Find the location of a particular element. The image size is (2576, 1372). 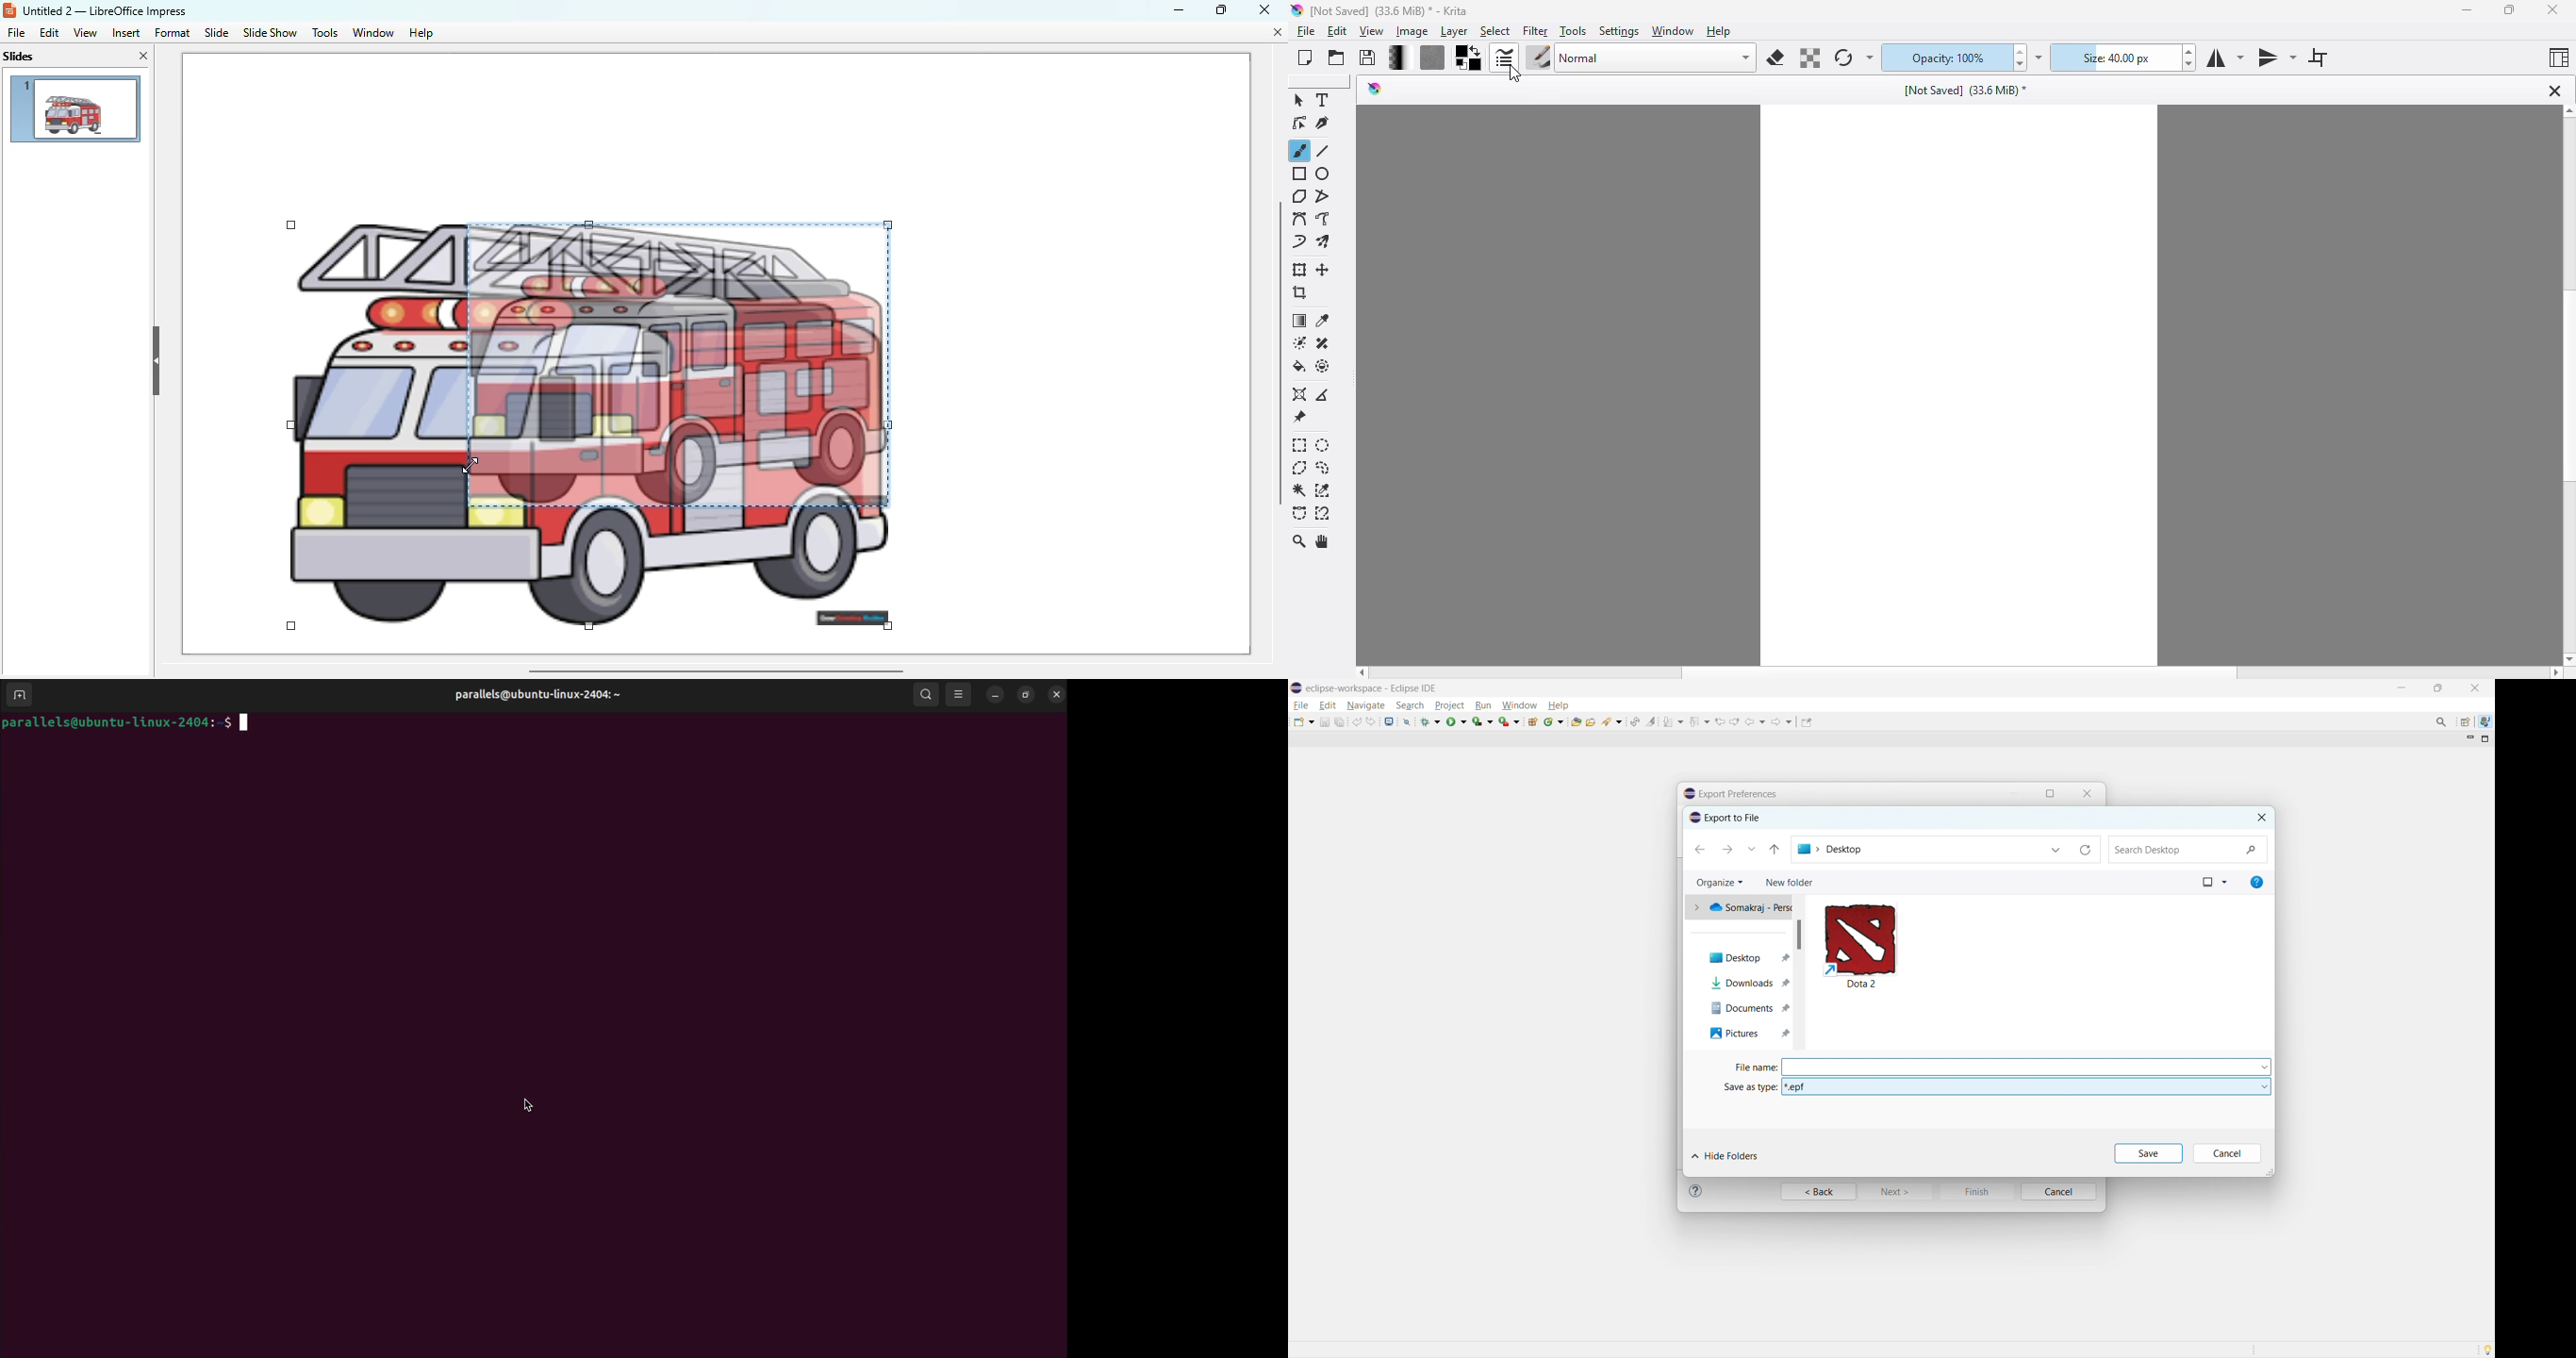

forward is located at coordinates (1782, 722).